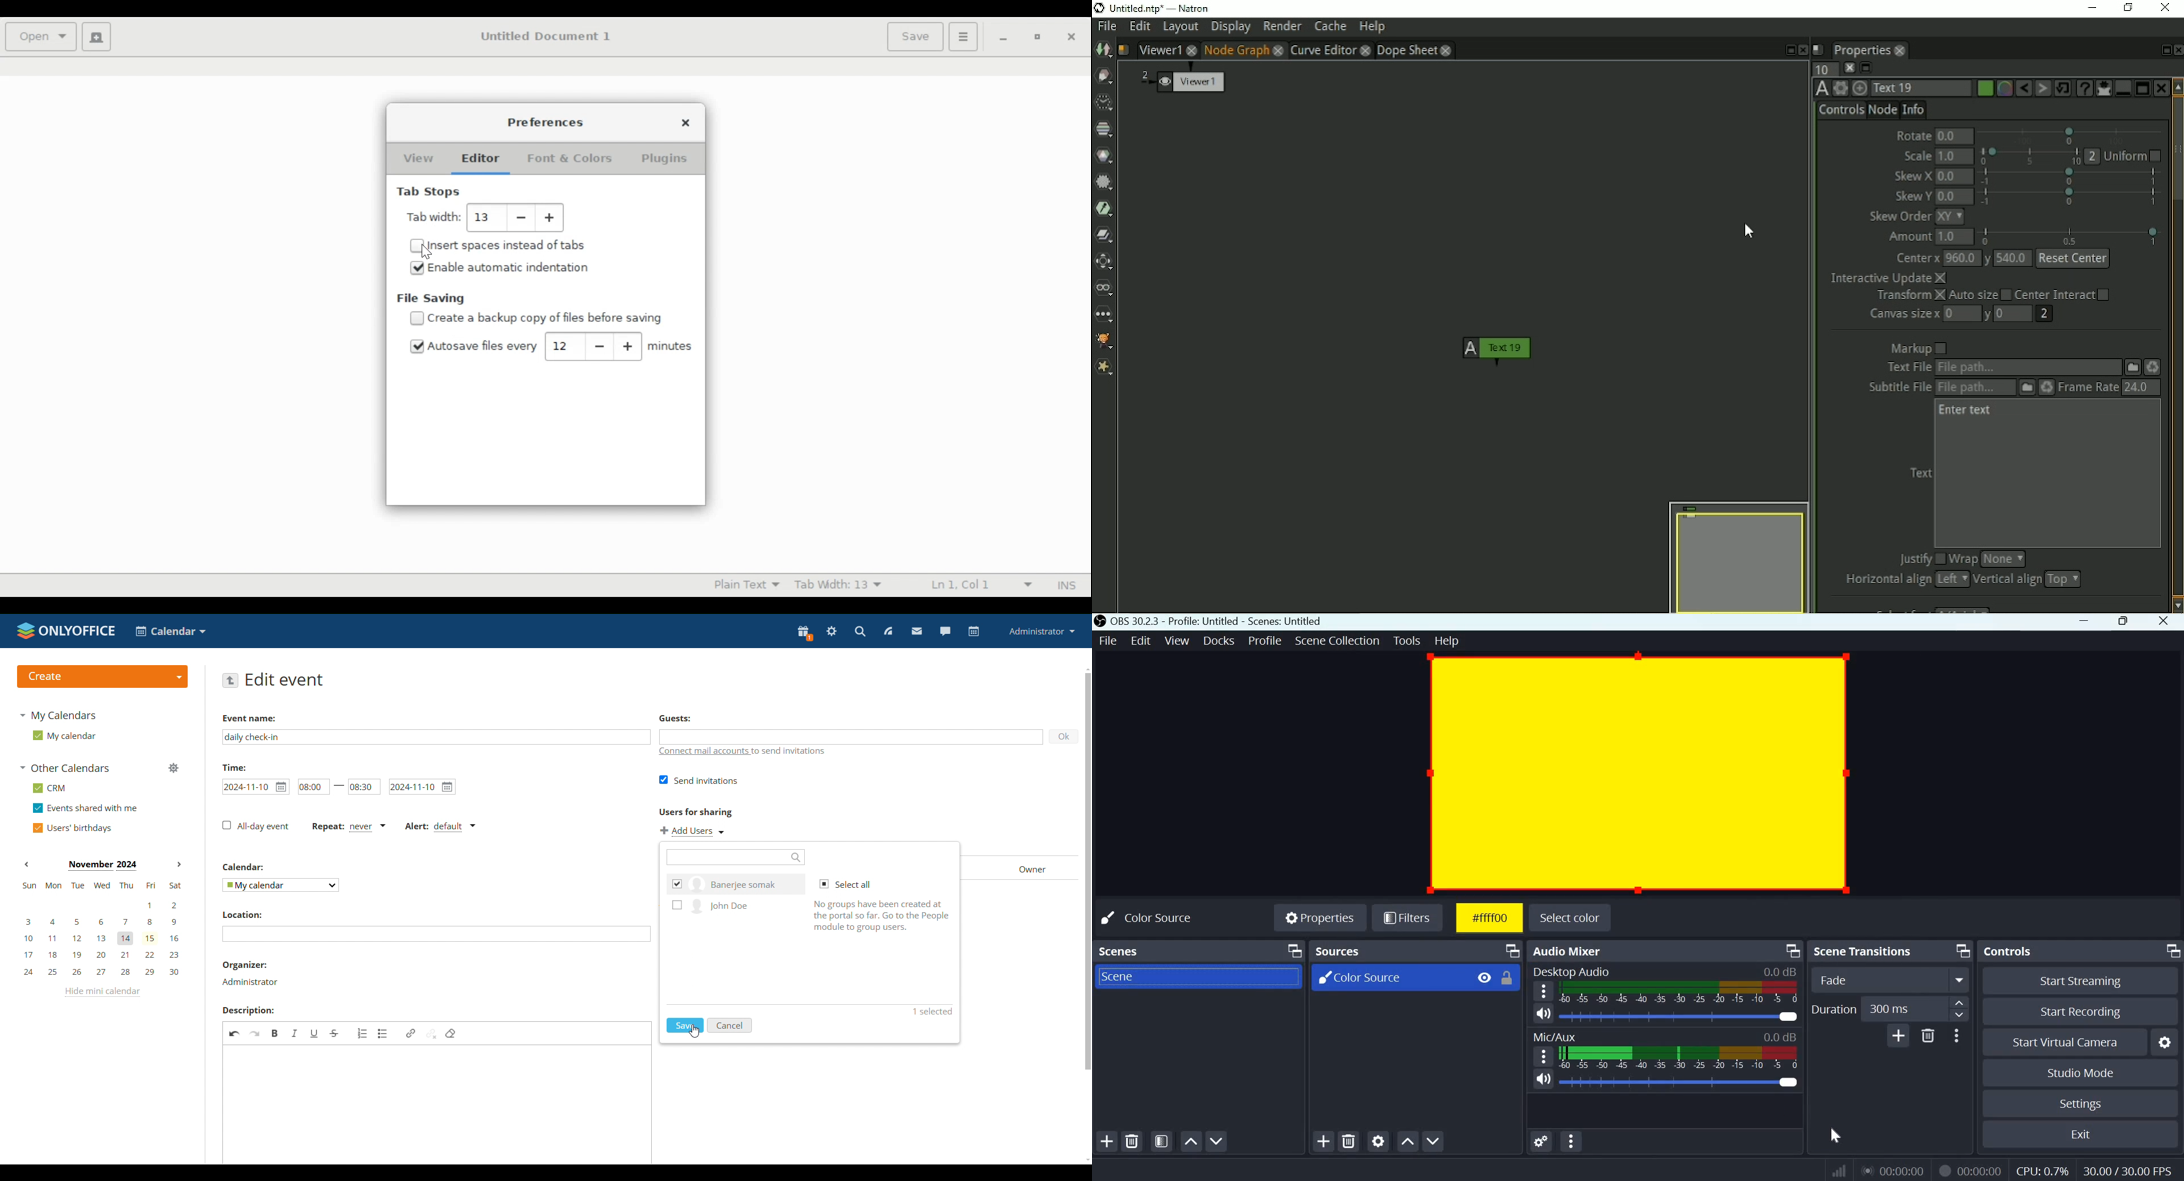 The image size is (2184, 1204). I want to click on Start Virual Camera, so click(2065, 1043).